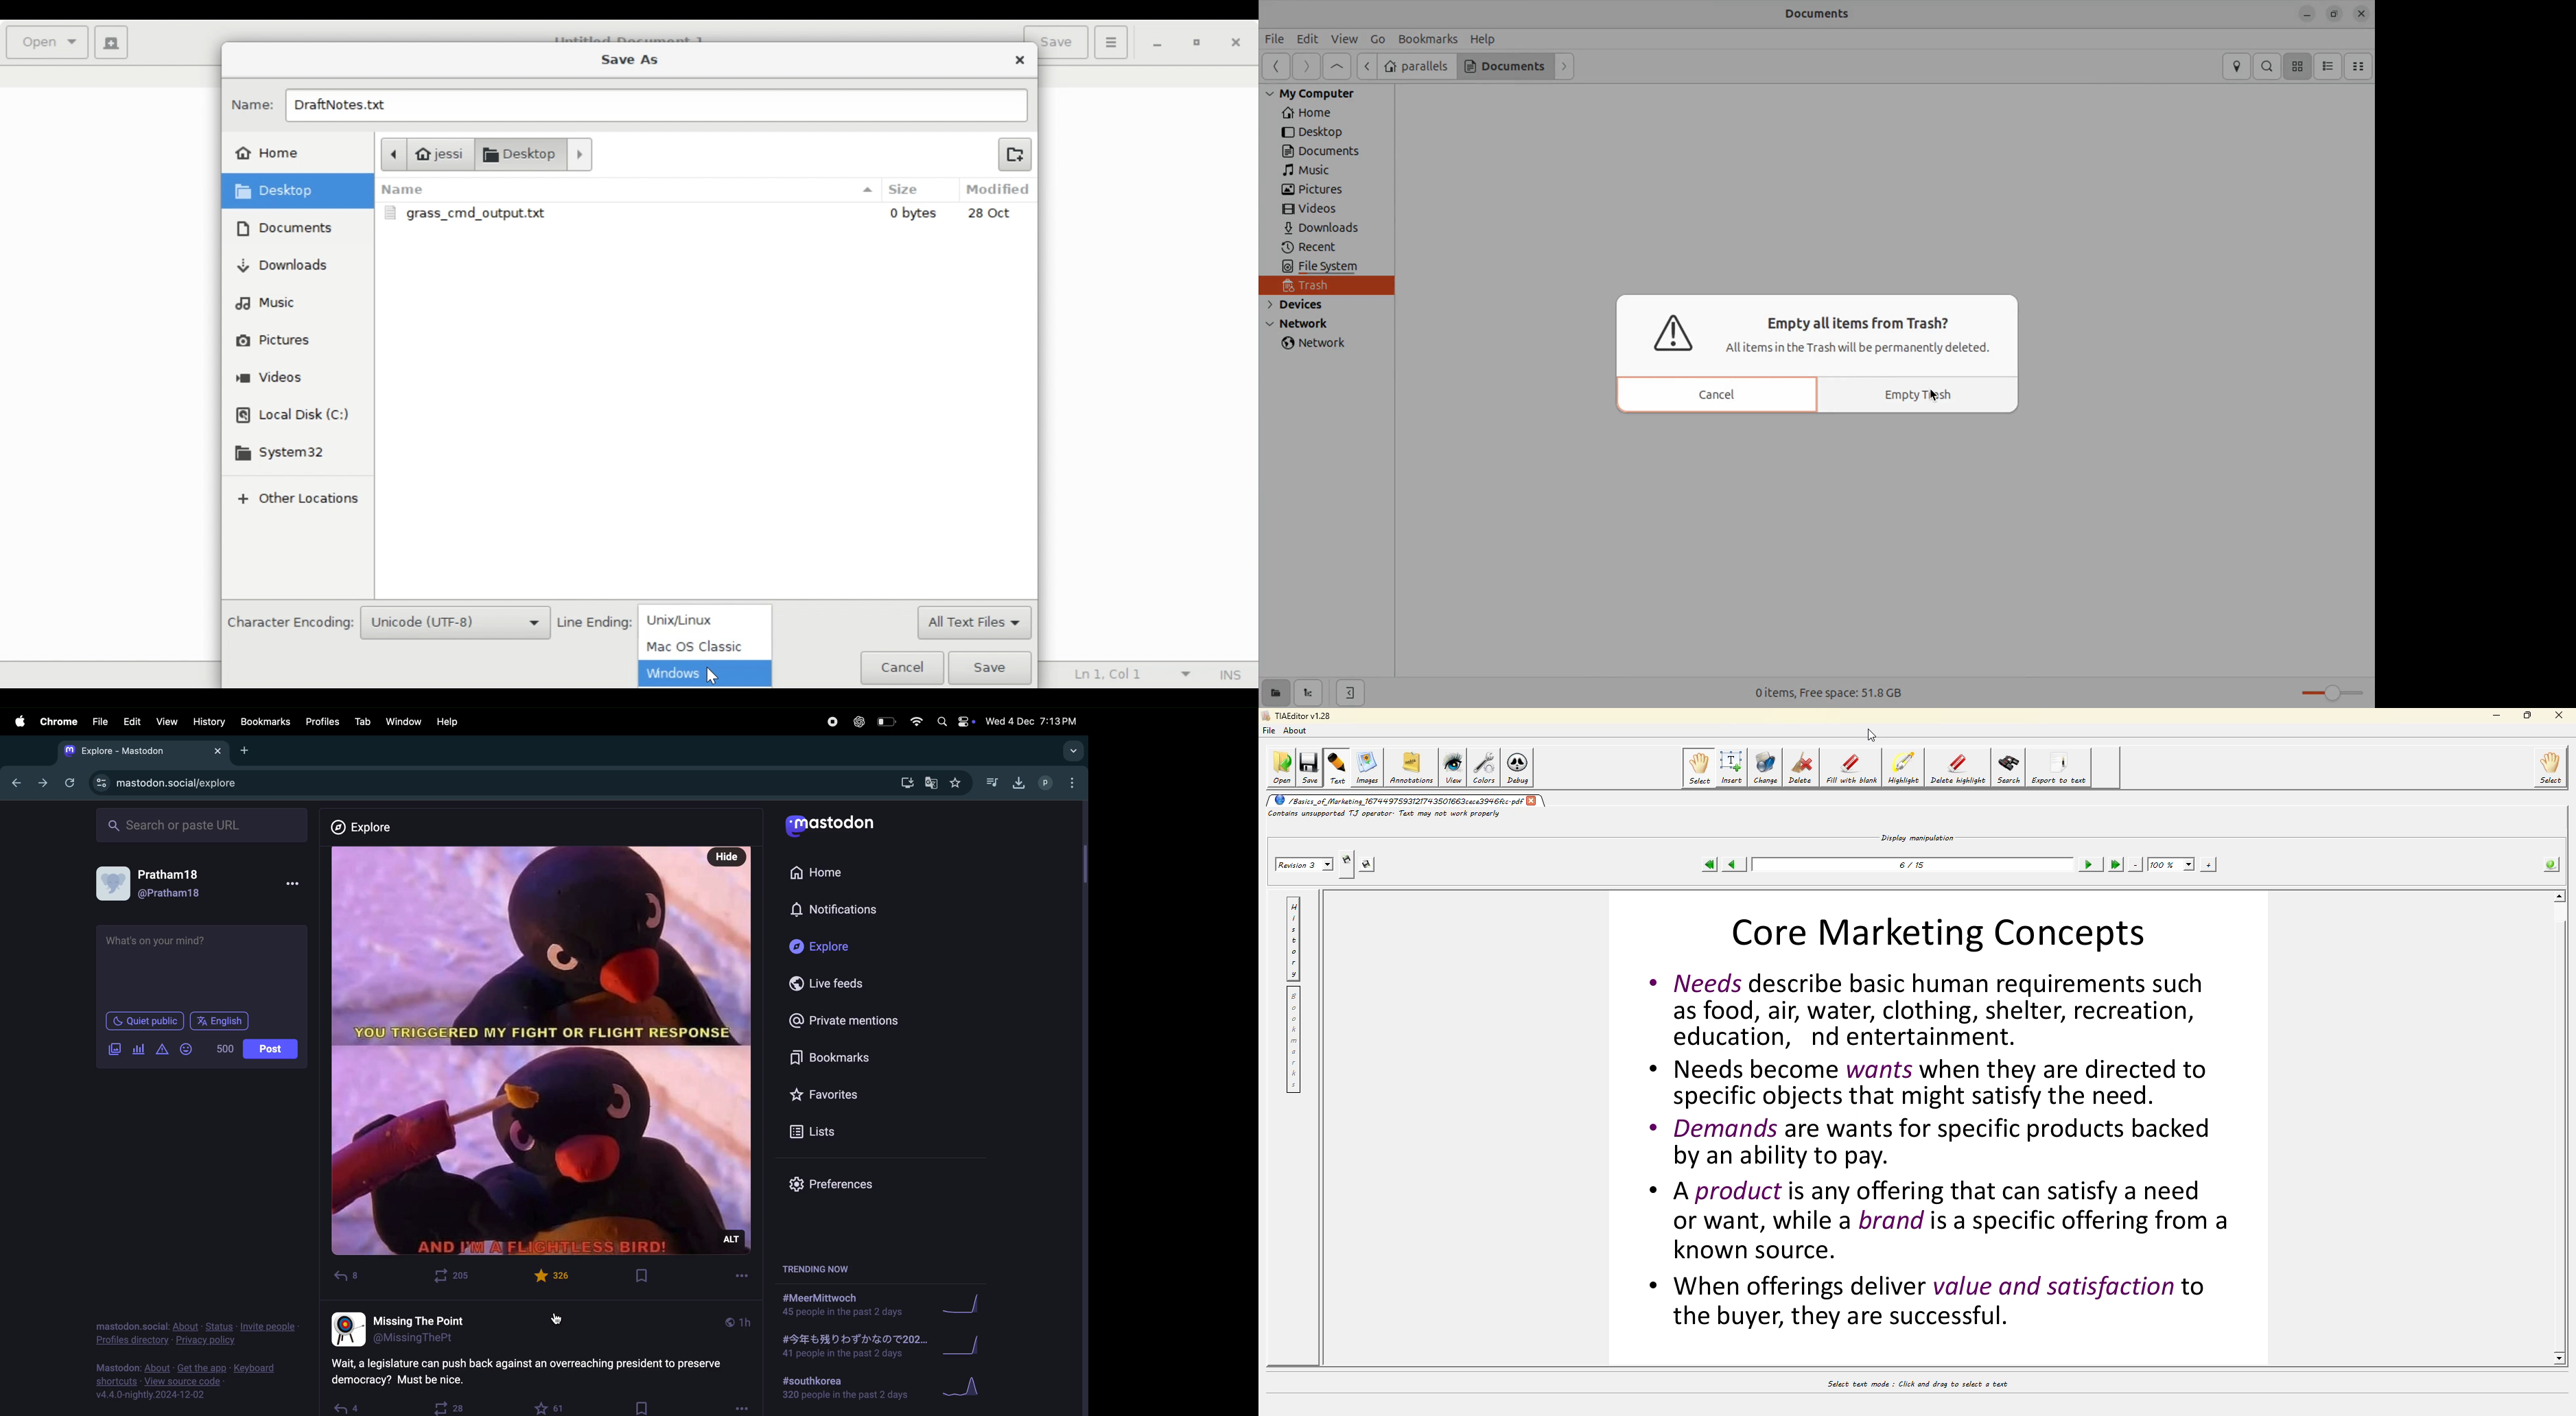  What do you see at coordinates (42, 781) in the screenshot?
I see `forward` at bounding box center [42, 781].